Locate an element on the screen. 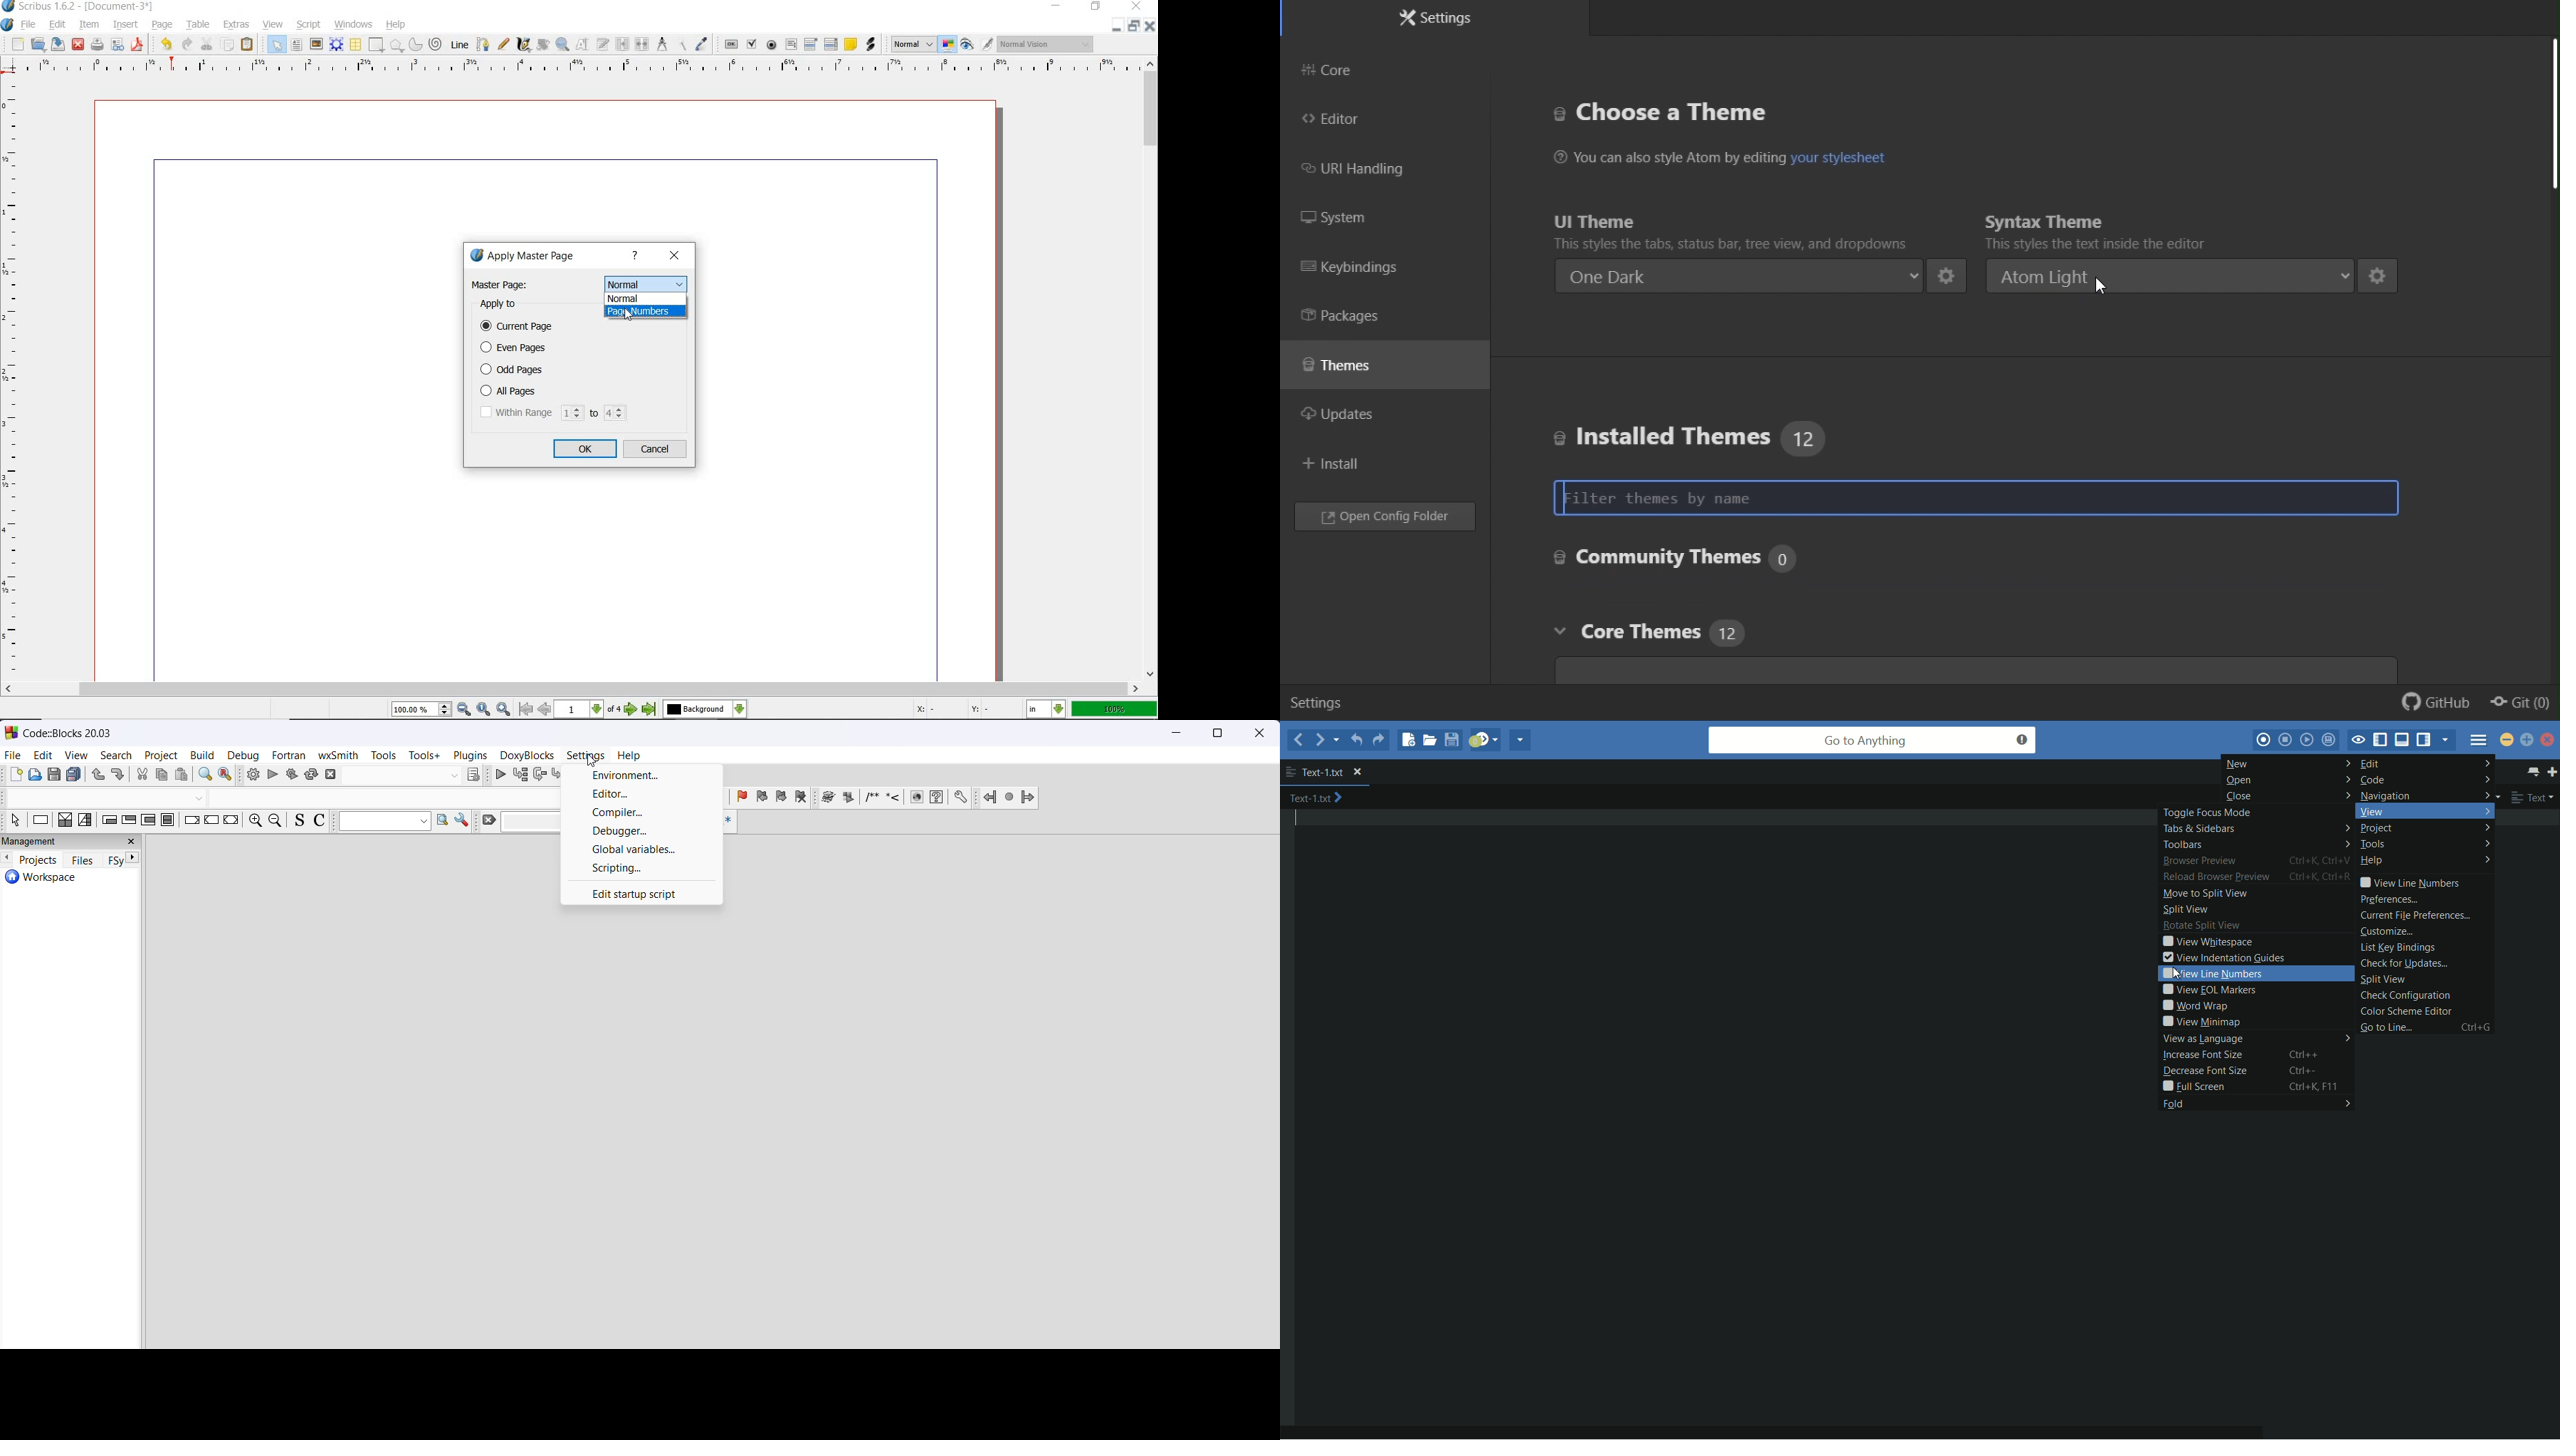  pdf push button is located at coordinates (730, 44).